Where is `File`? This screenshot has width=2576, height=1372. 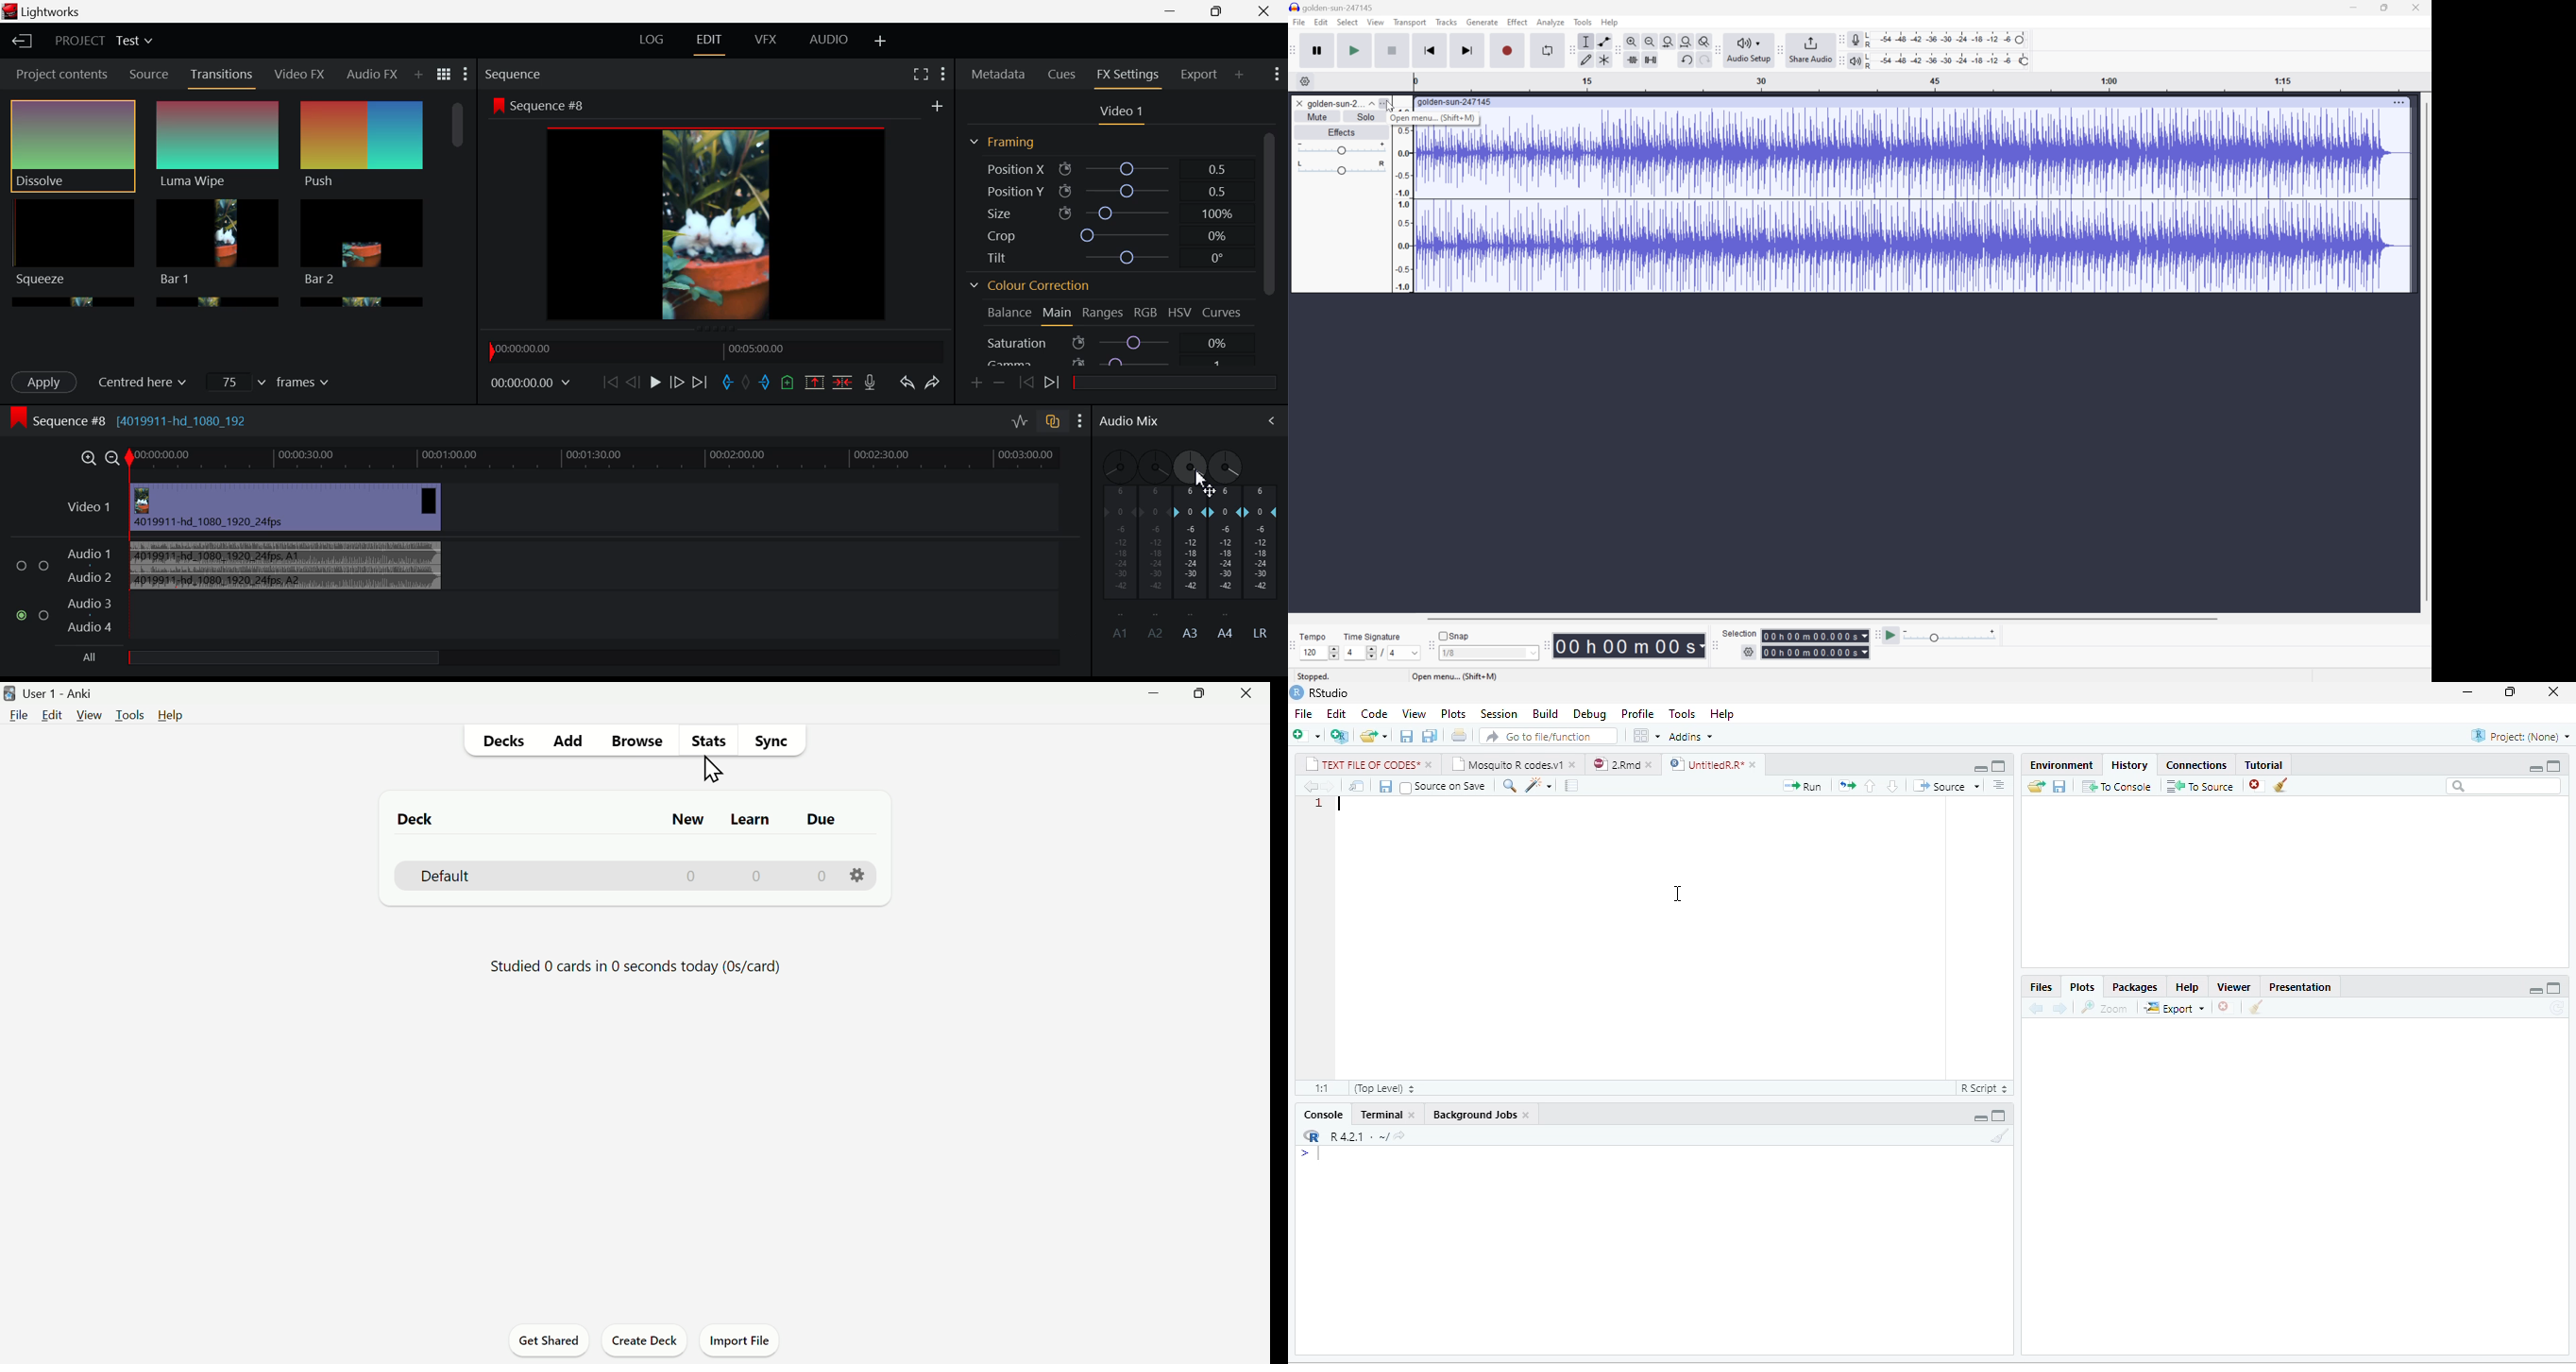
File is located at coordinates (1303, 714).